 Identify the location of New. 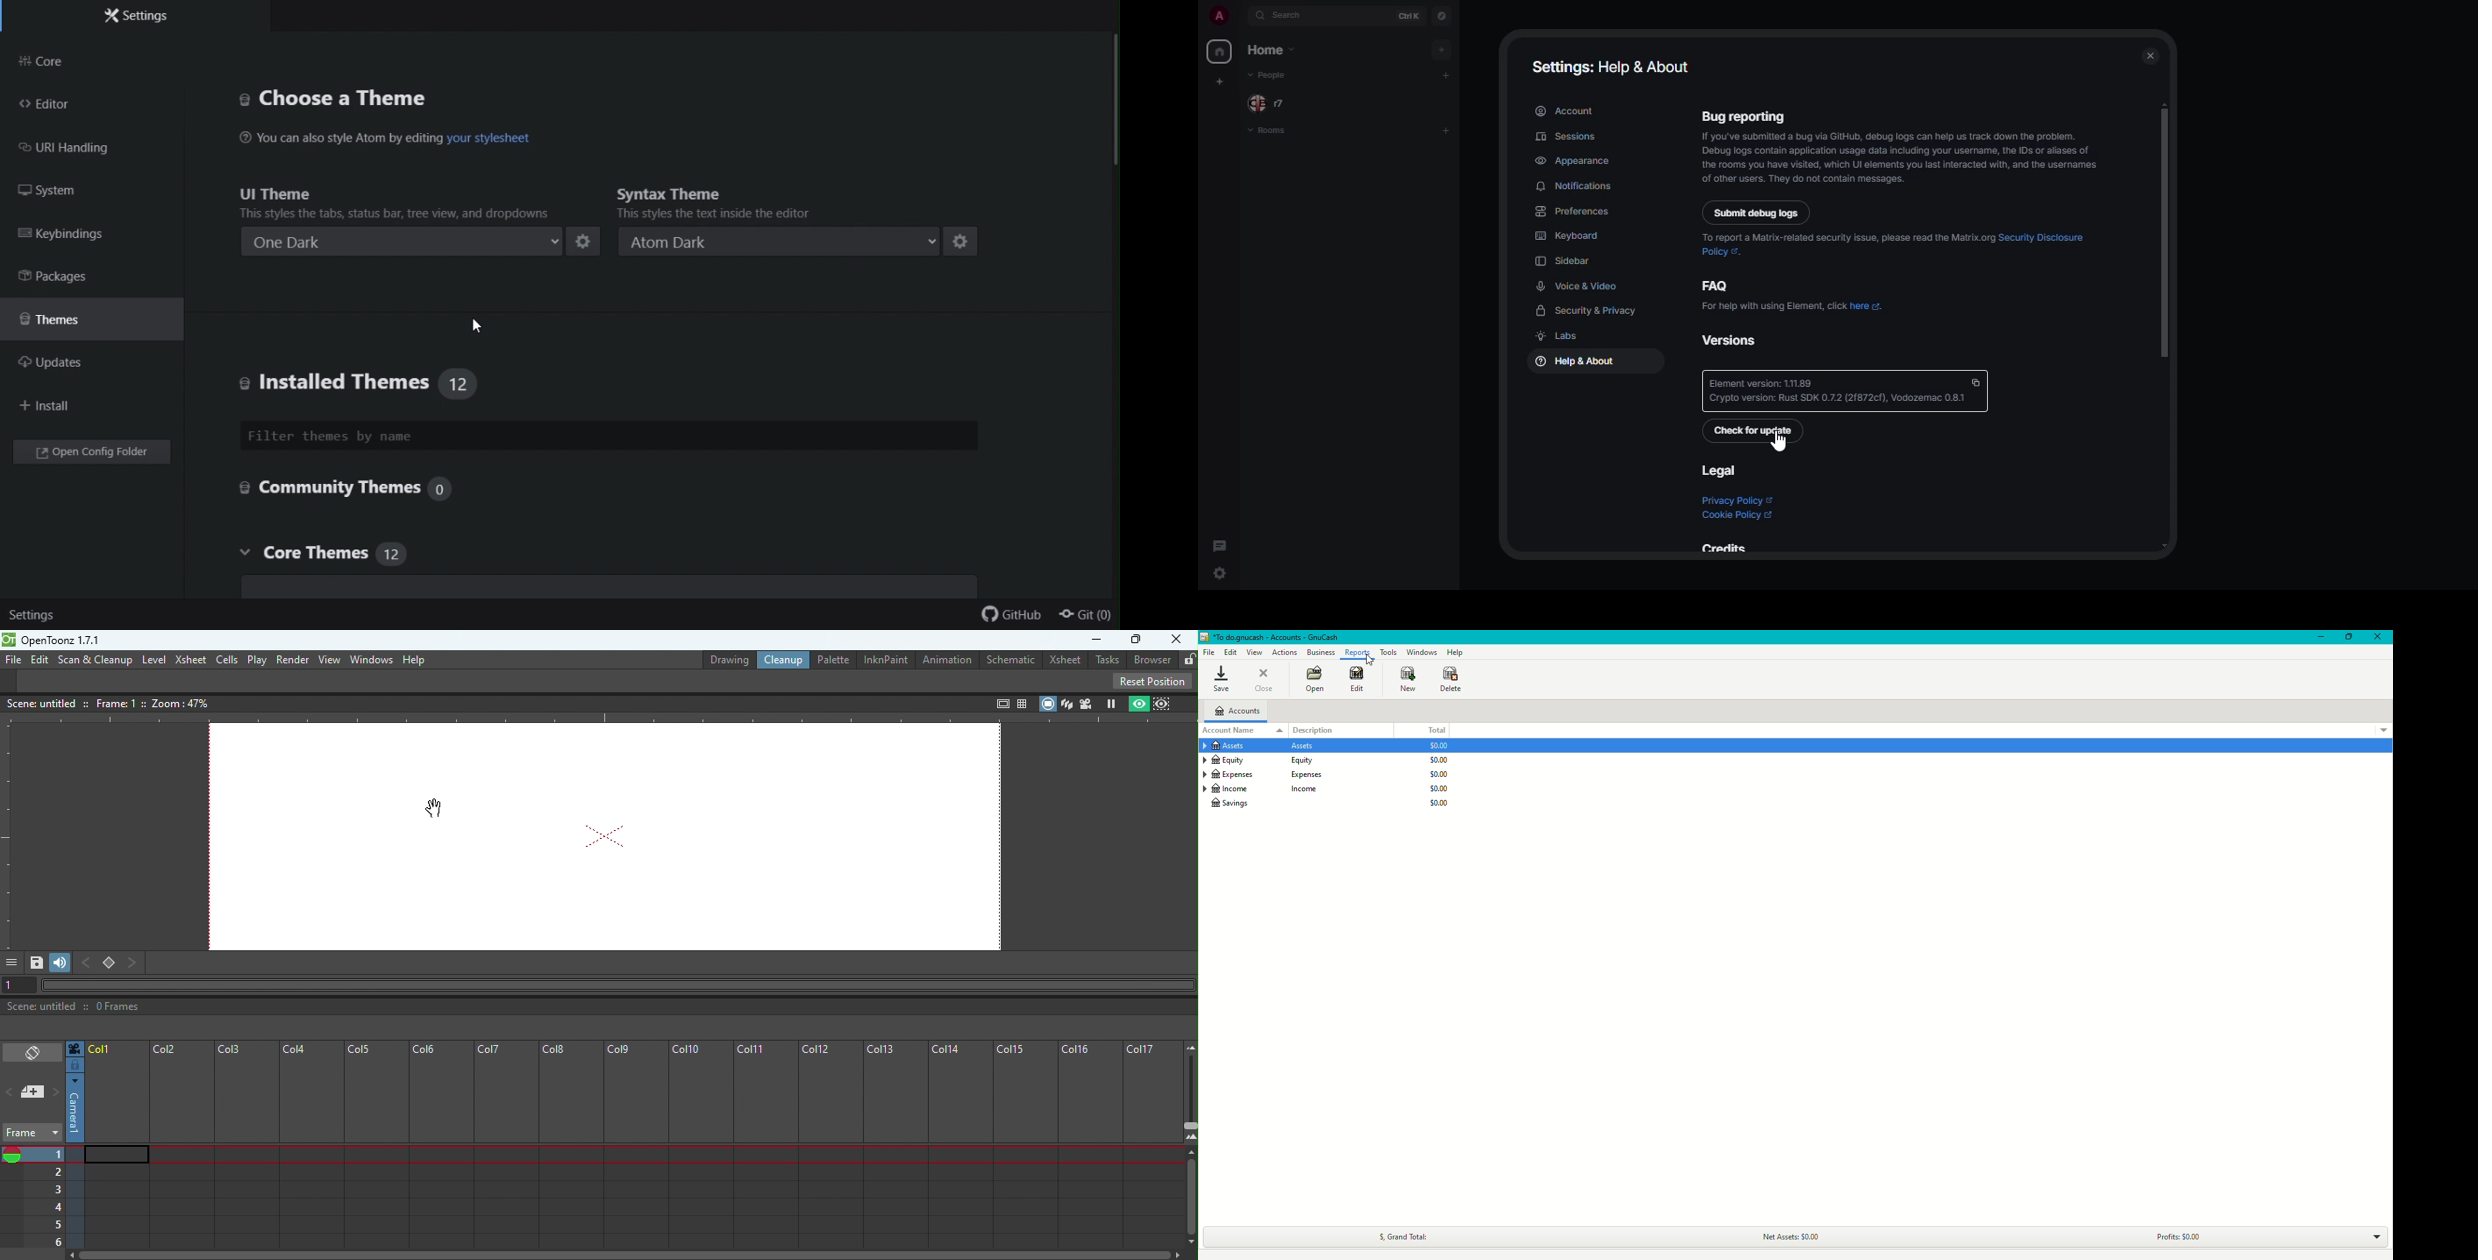
(1410, 680).